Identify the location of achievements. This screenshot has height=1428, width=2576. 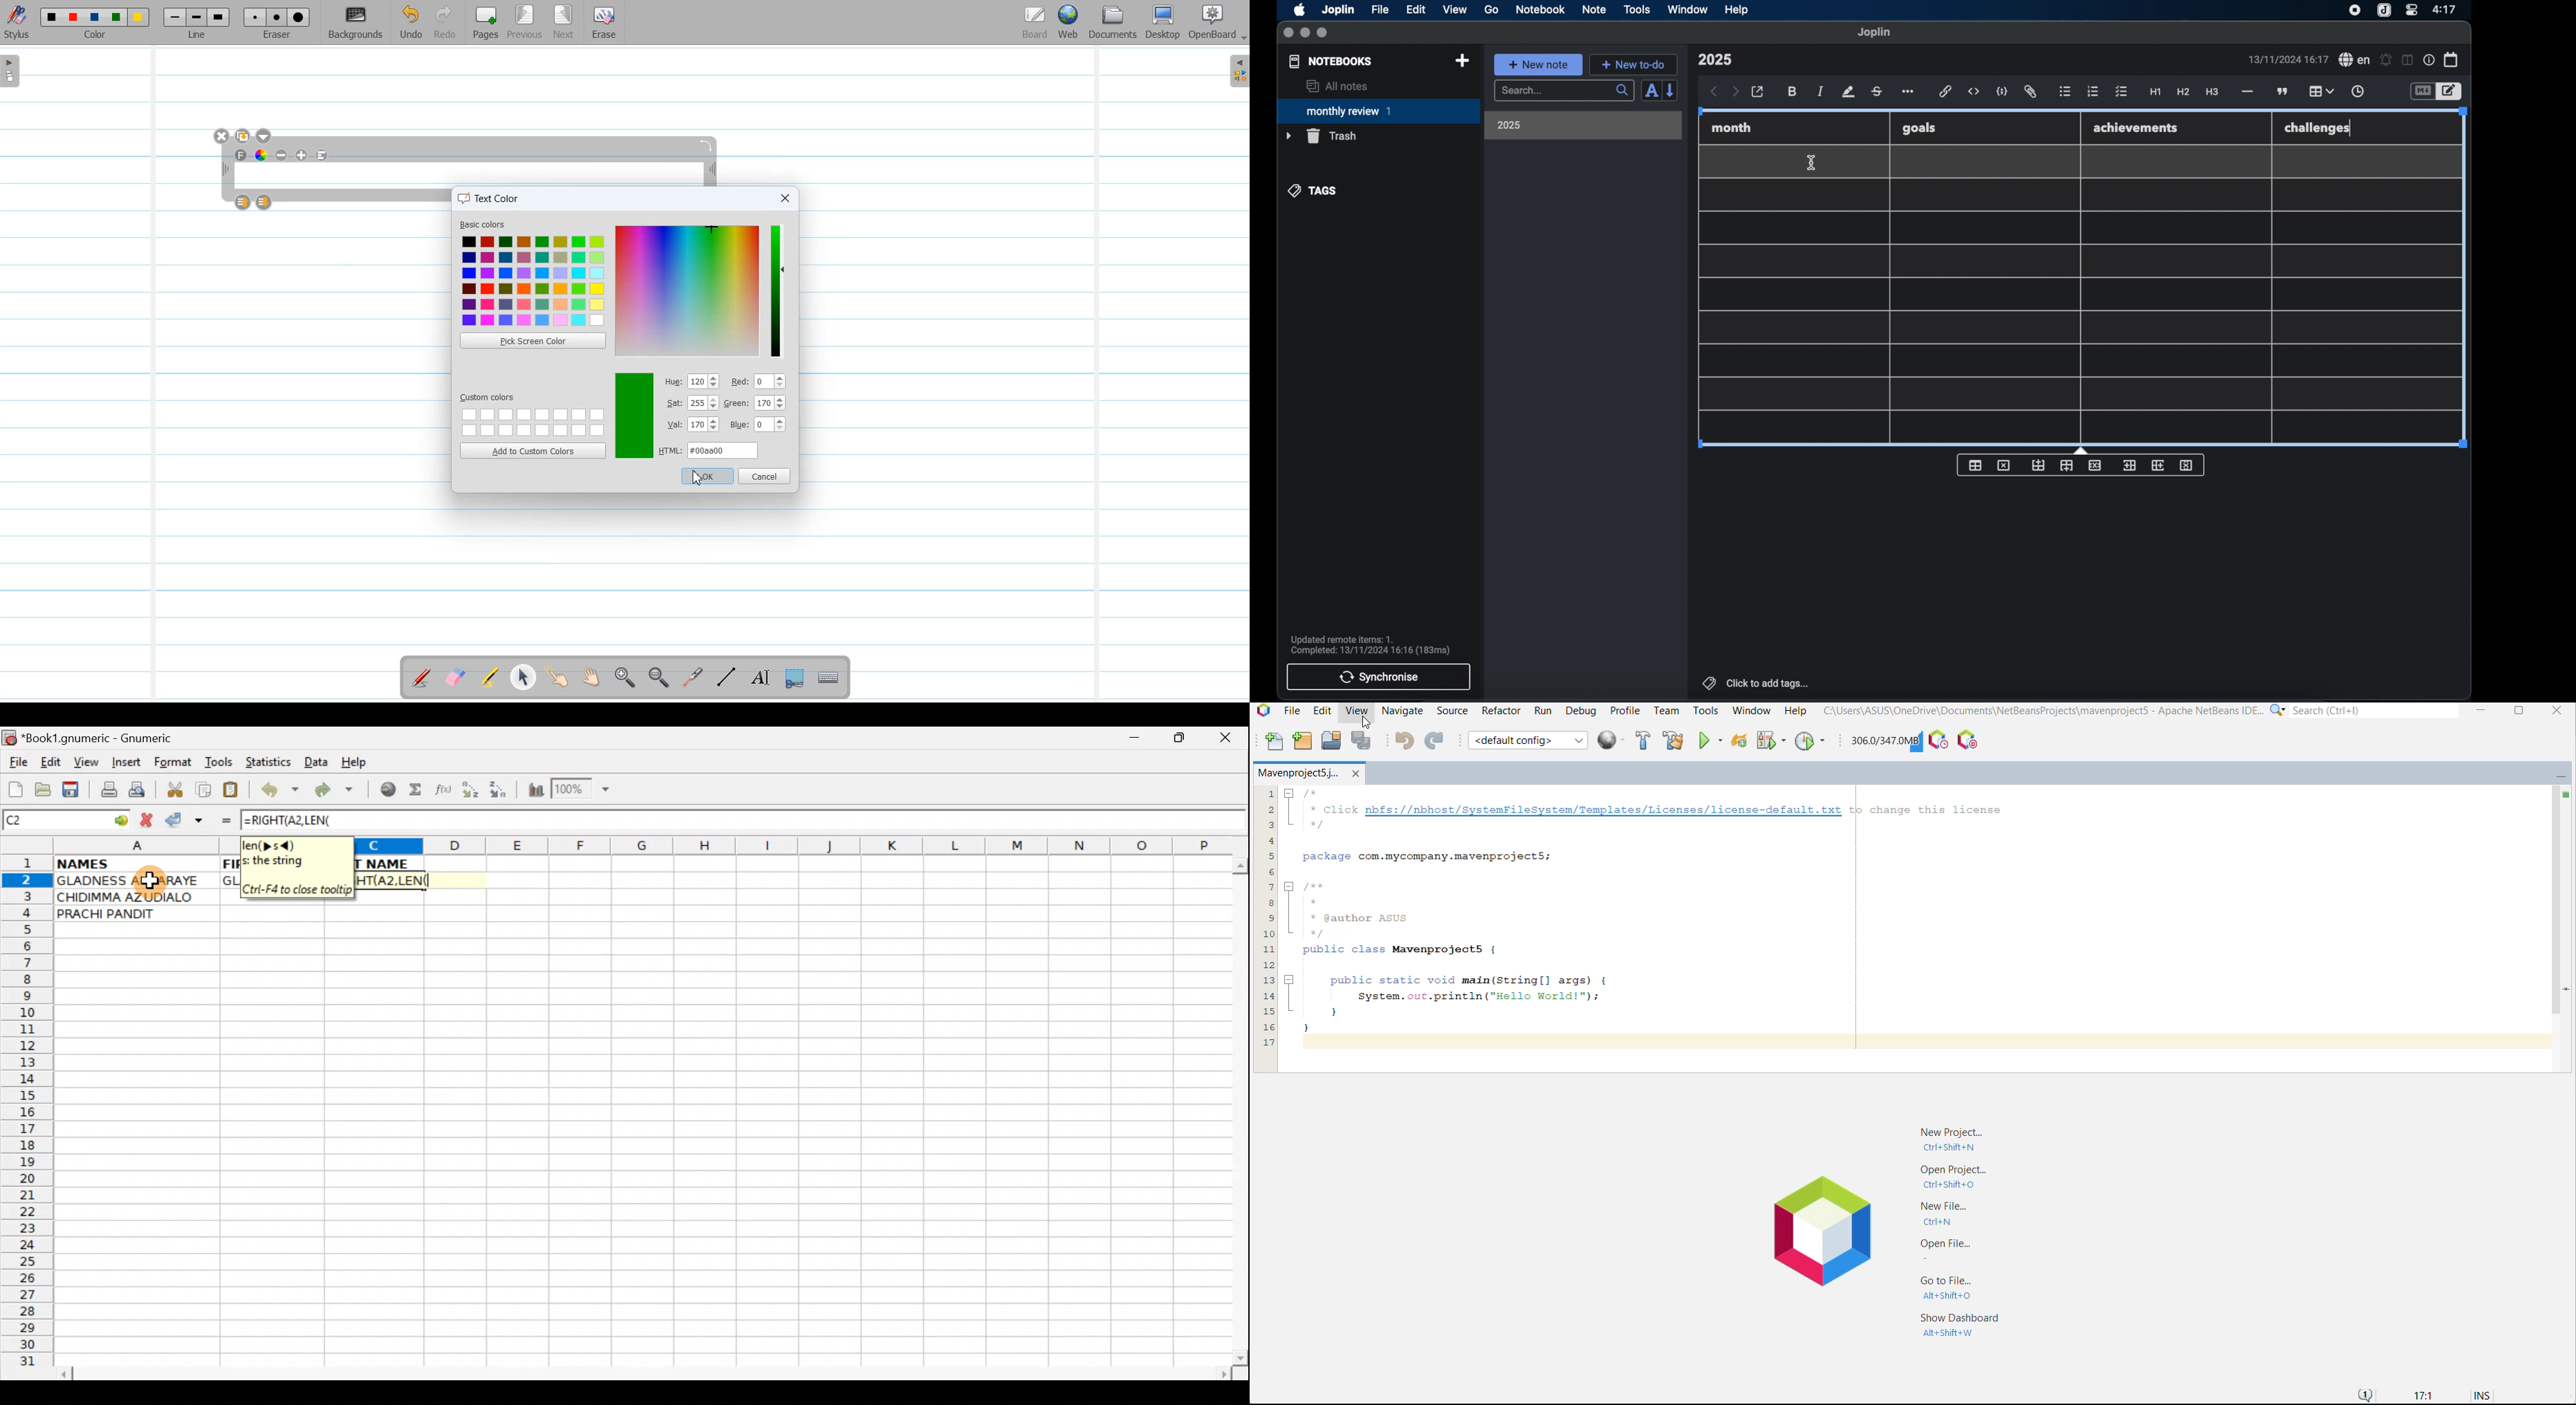
(2136, 128).